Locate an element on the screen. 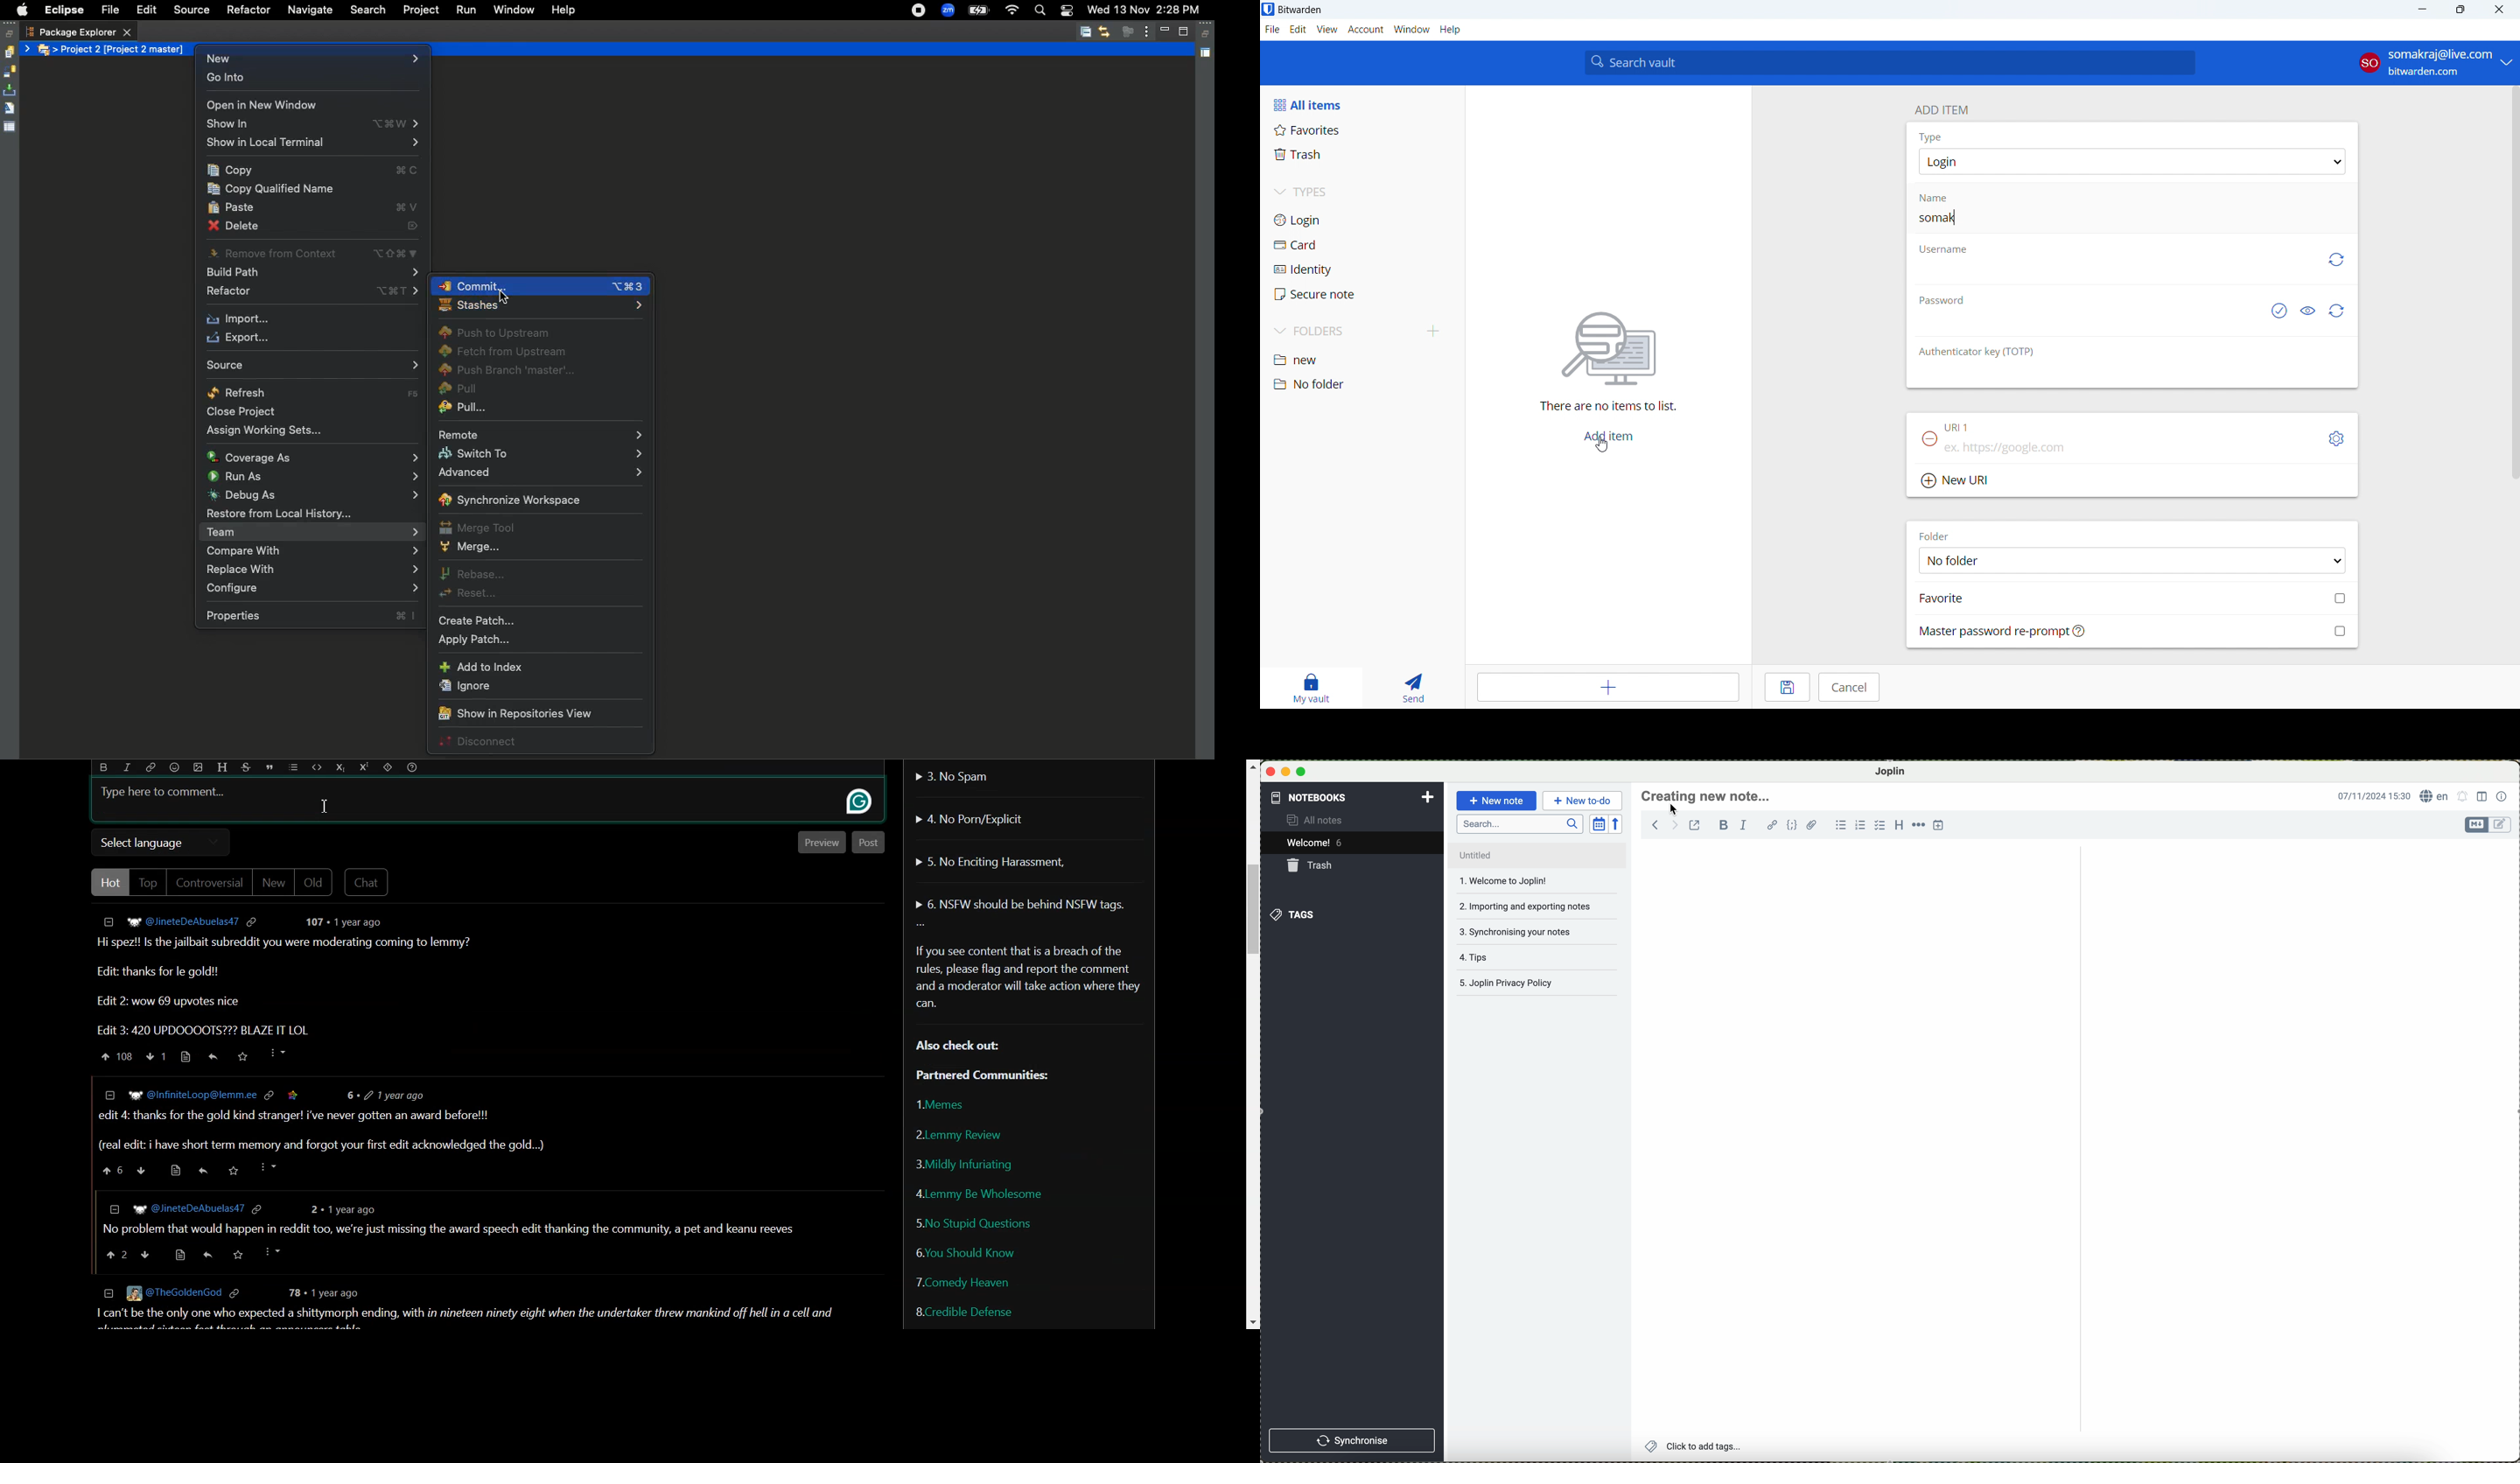  importing and exporting notes is located at coordinates (1524, 905).